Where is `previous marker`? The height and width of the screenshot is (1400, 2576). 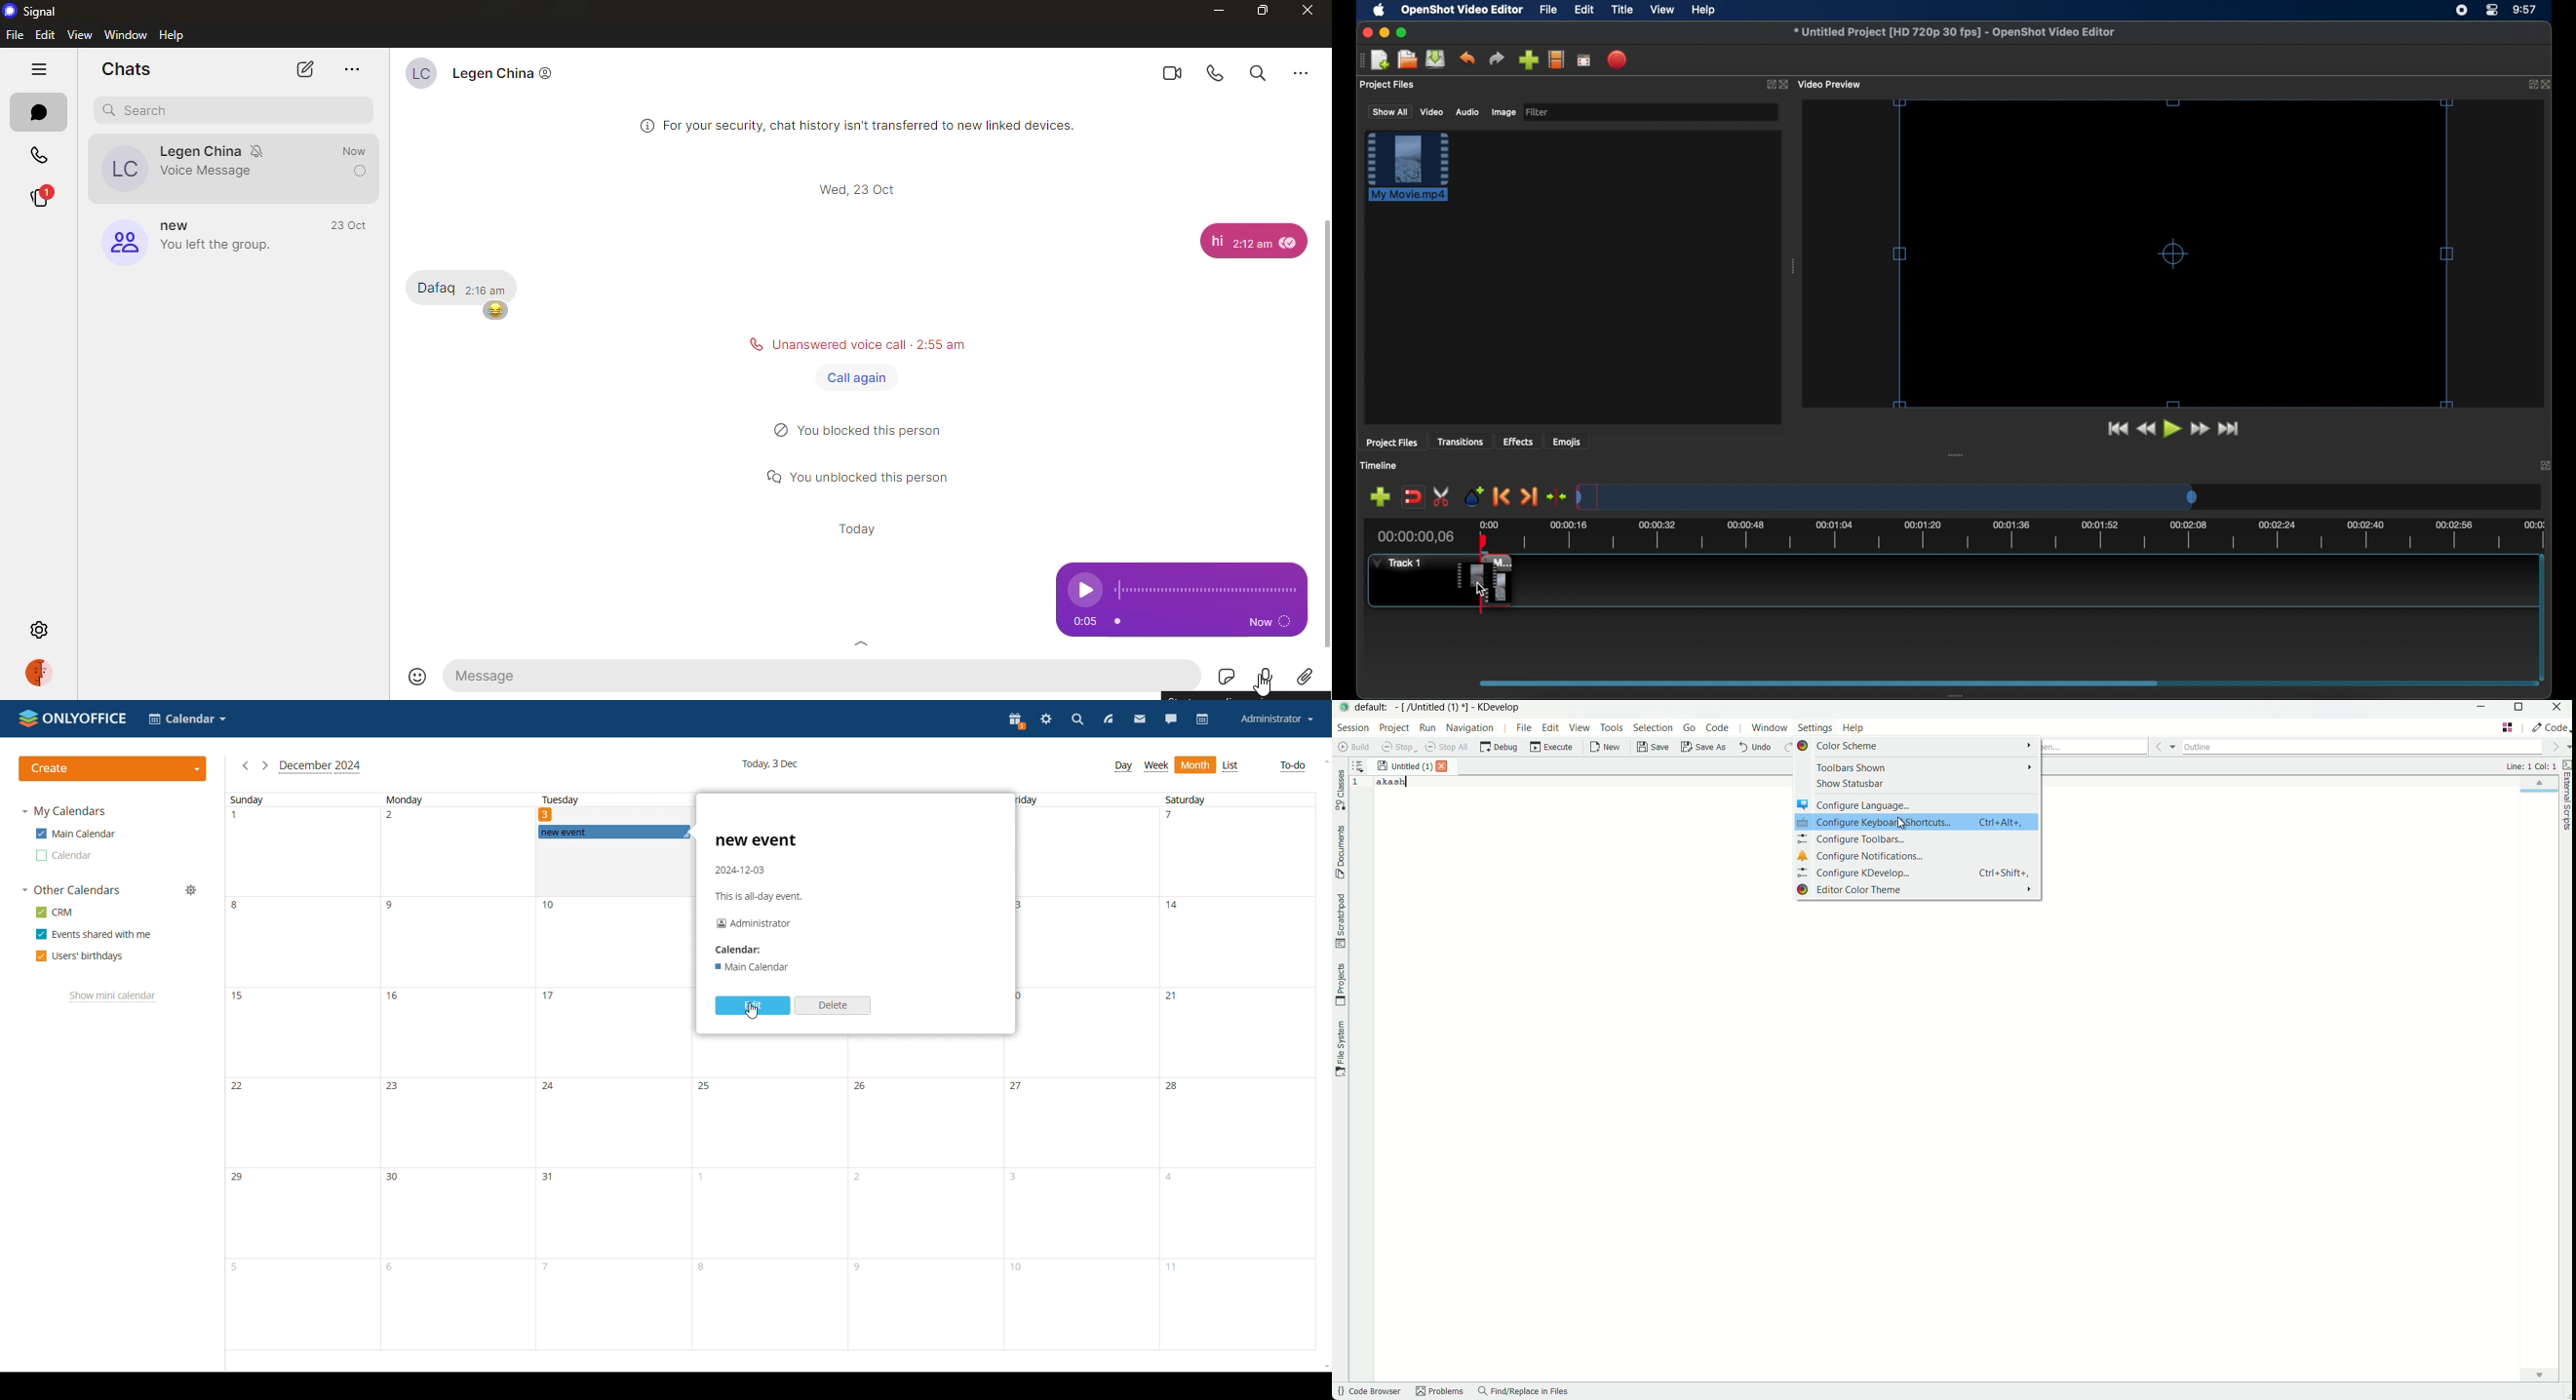 previous marker is located at coordinates (1502, 496).